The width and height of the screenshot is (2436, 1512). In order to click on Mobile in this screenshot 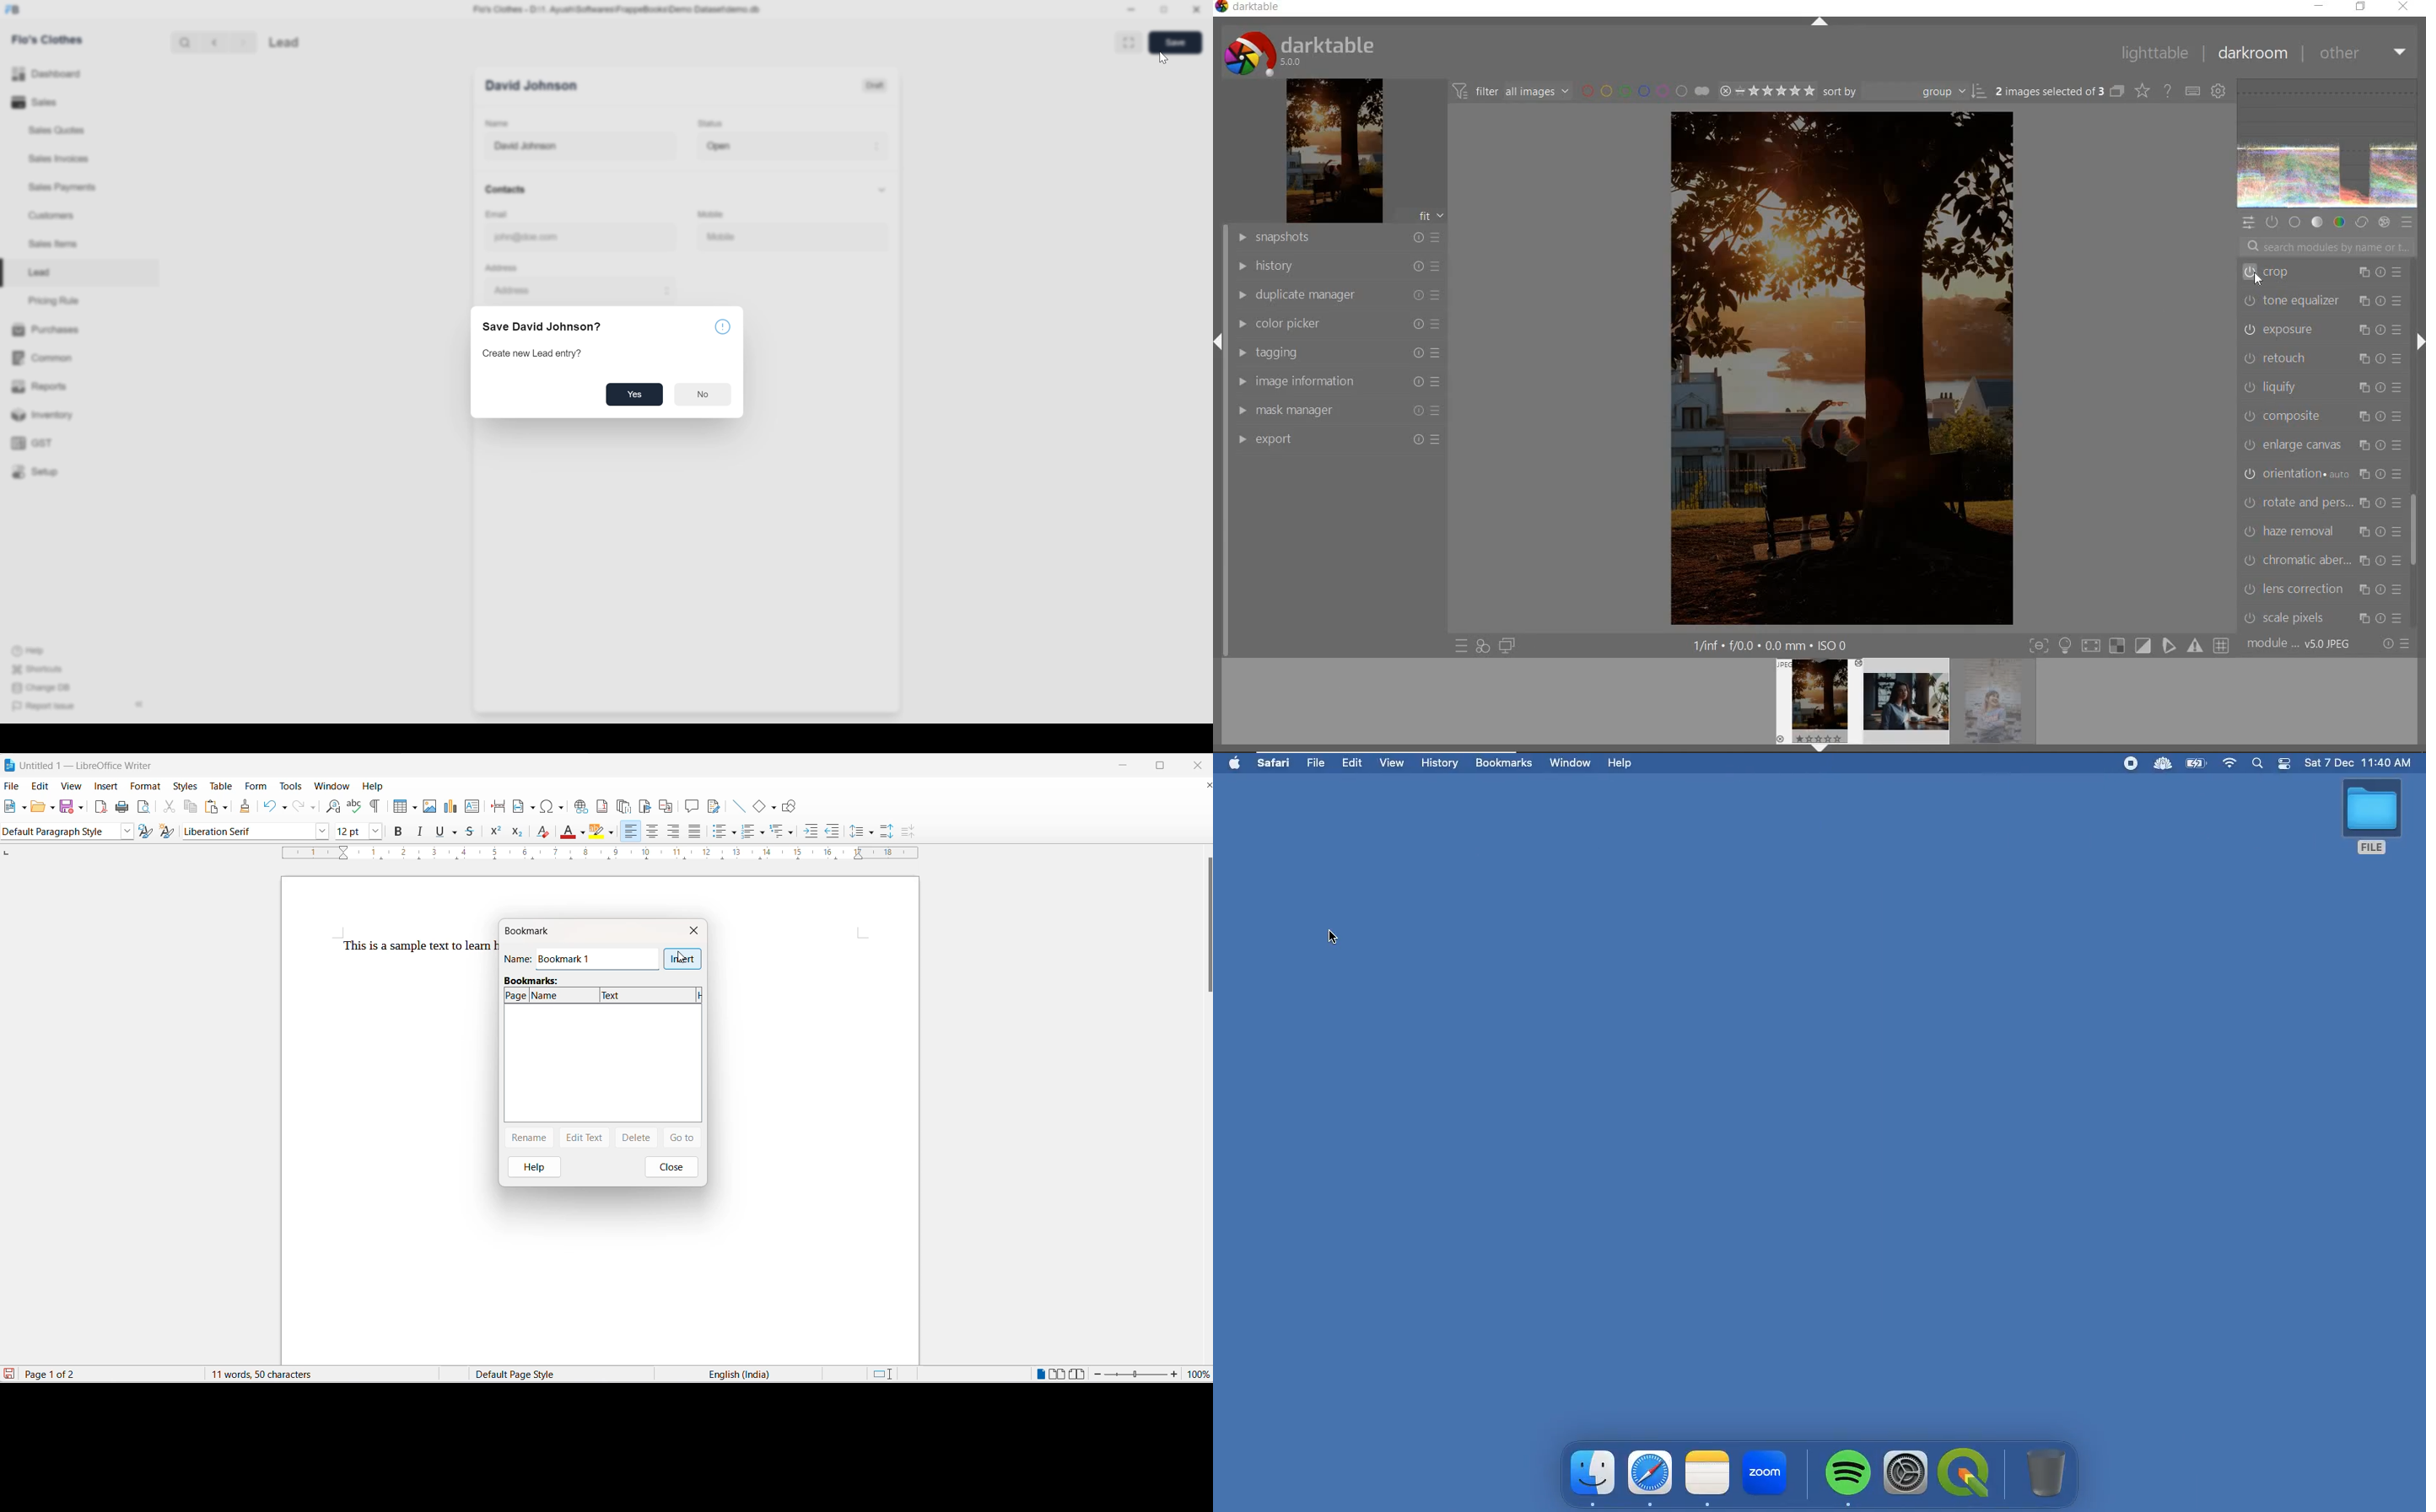, I will do `click(763, 235)`.